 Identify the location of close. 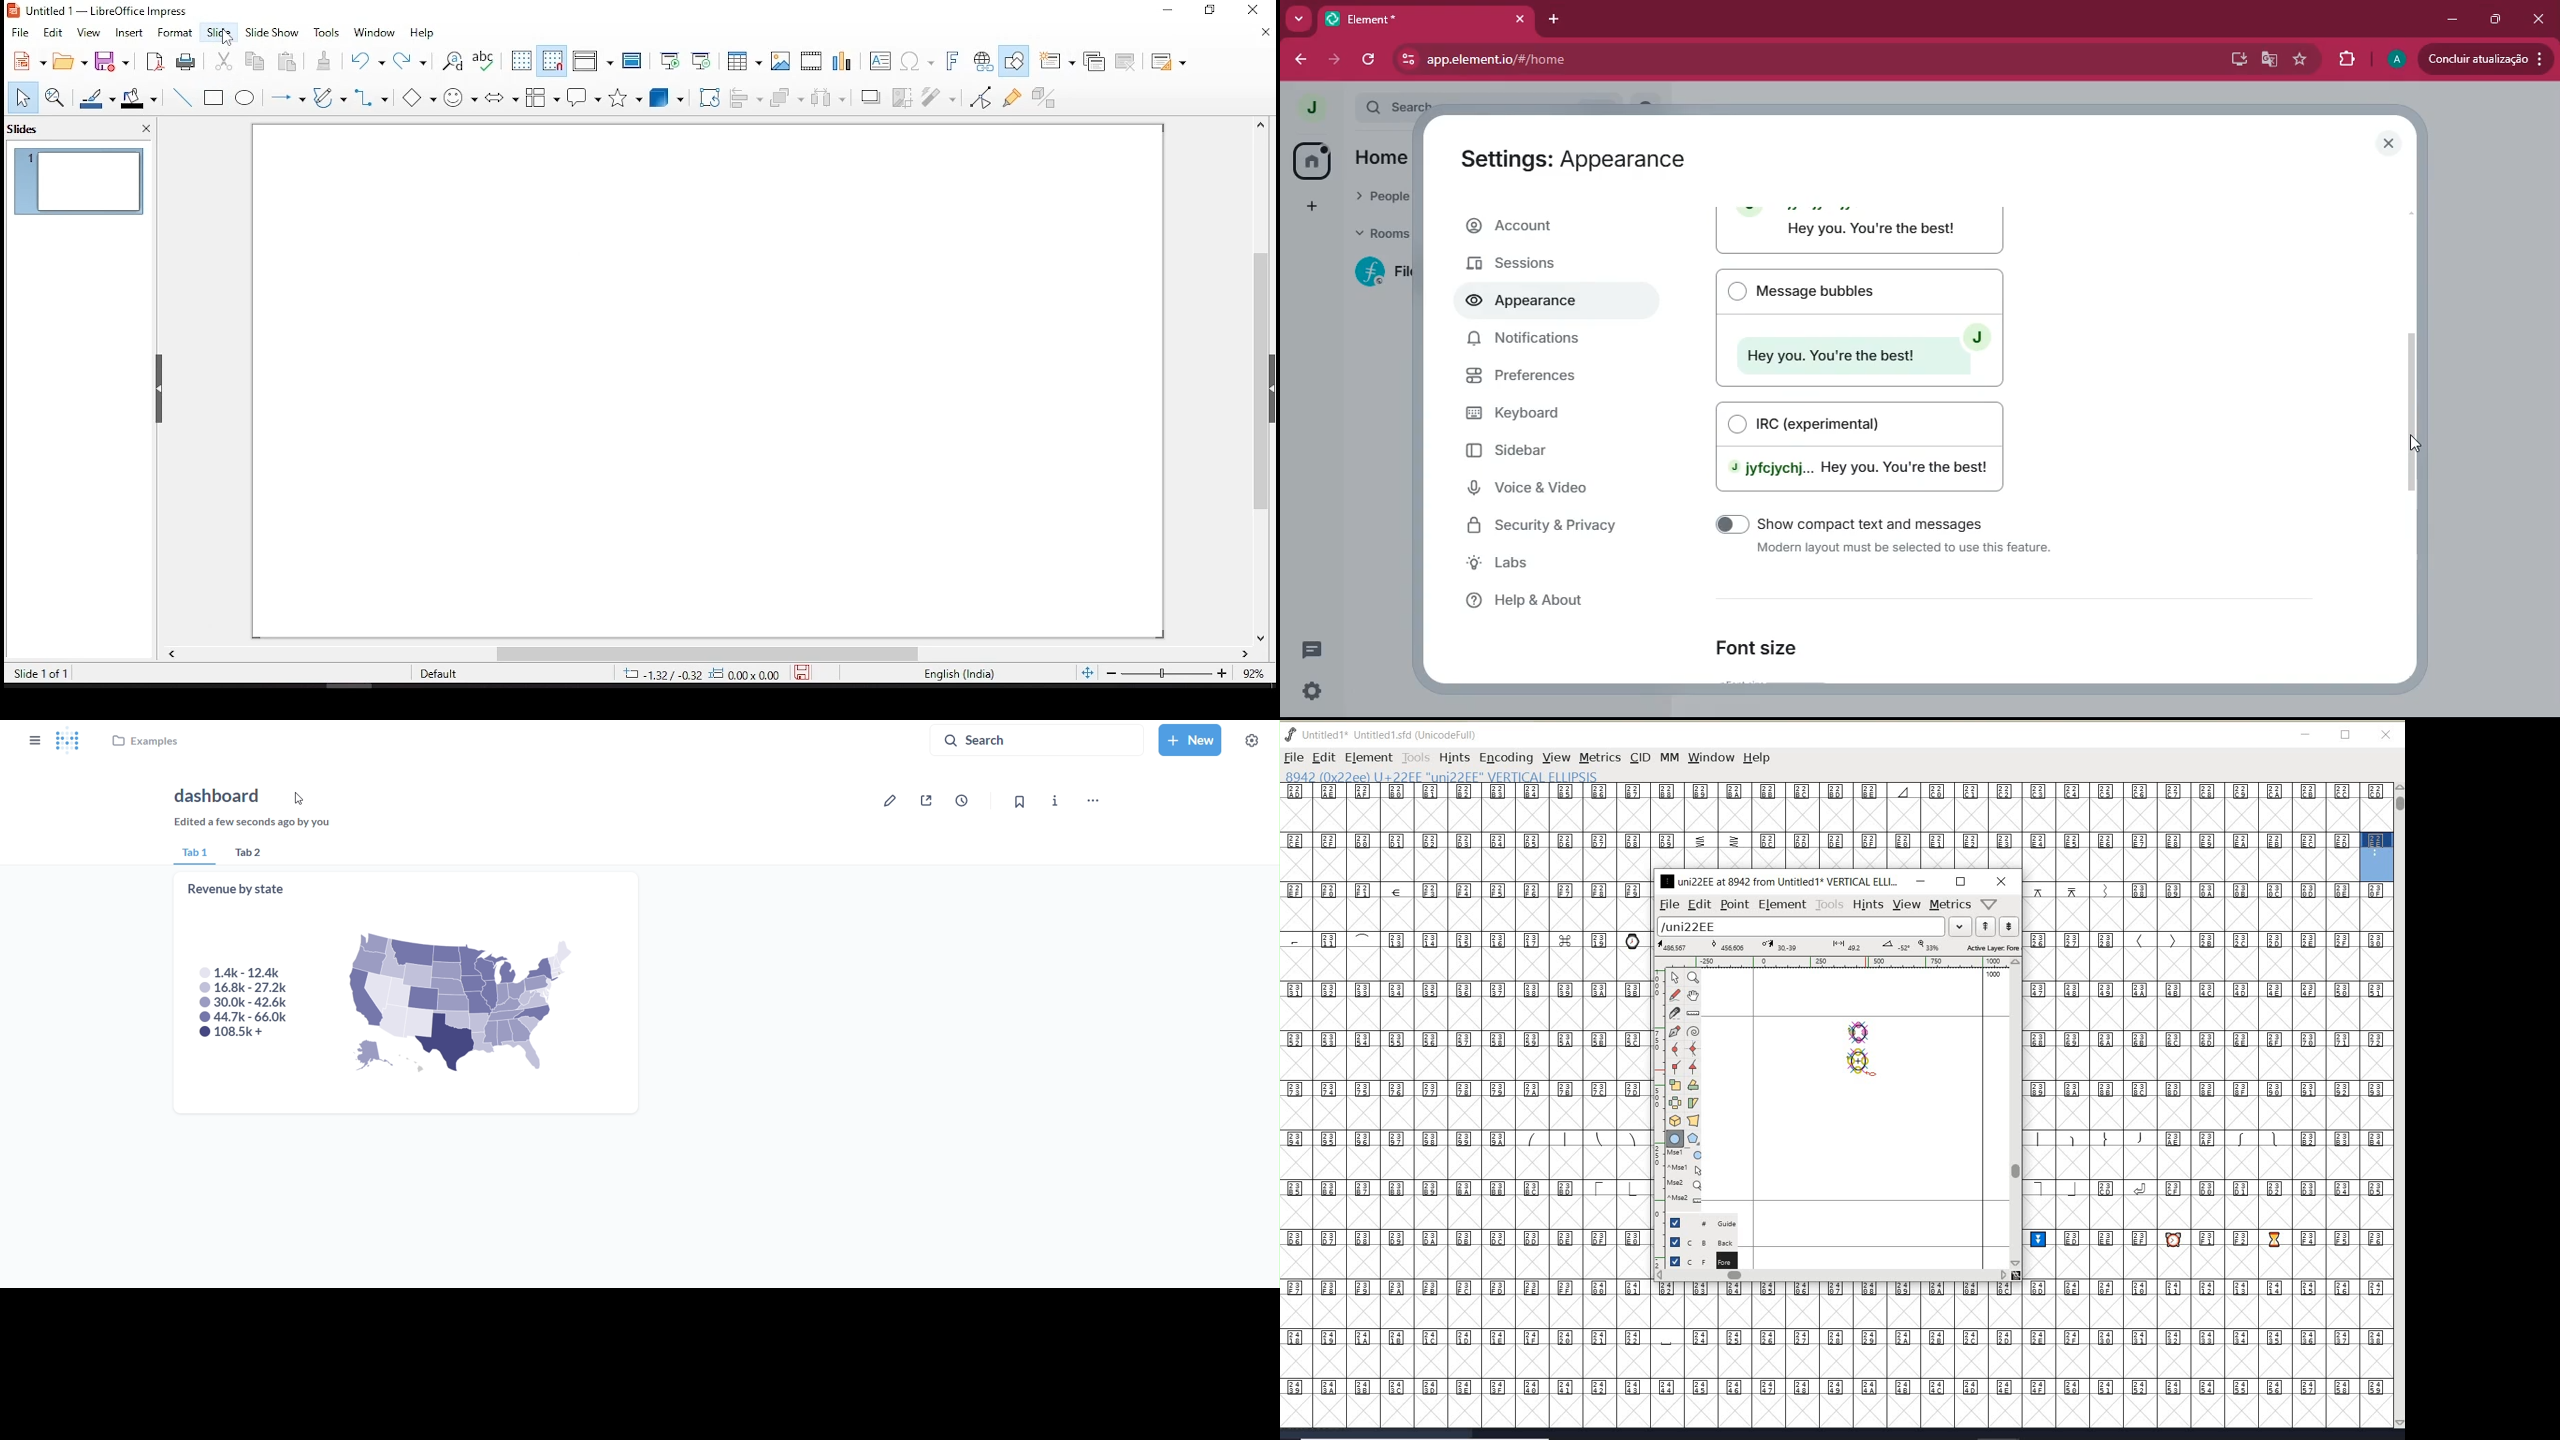
(2386, 735).